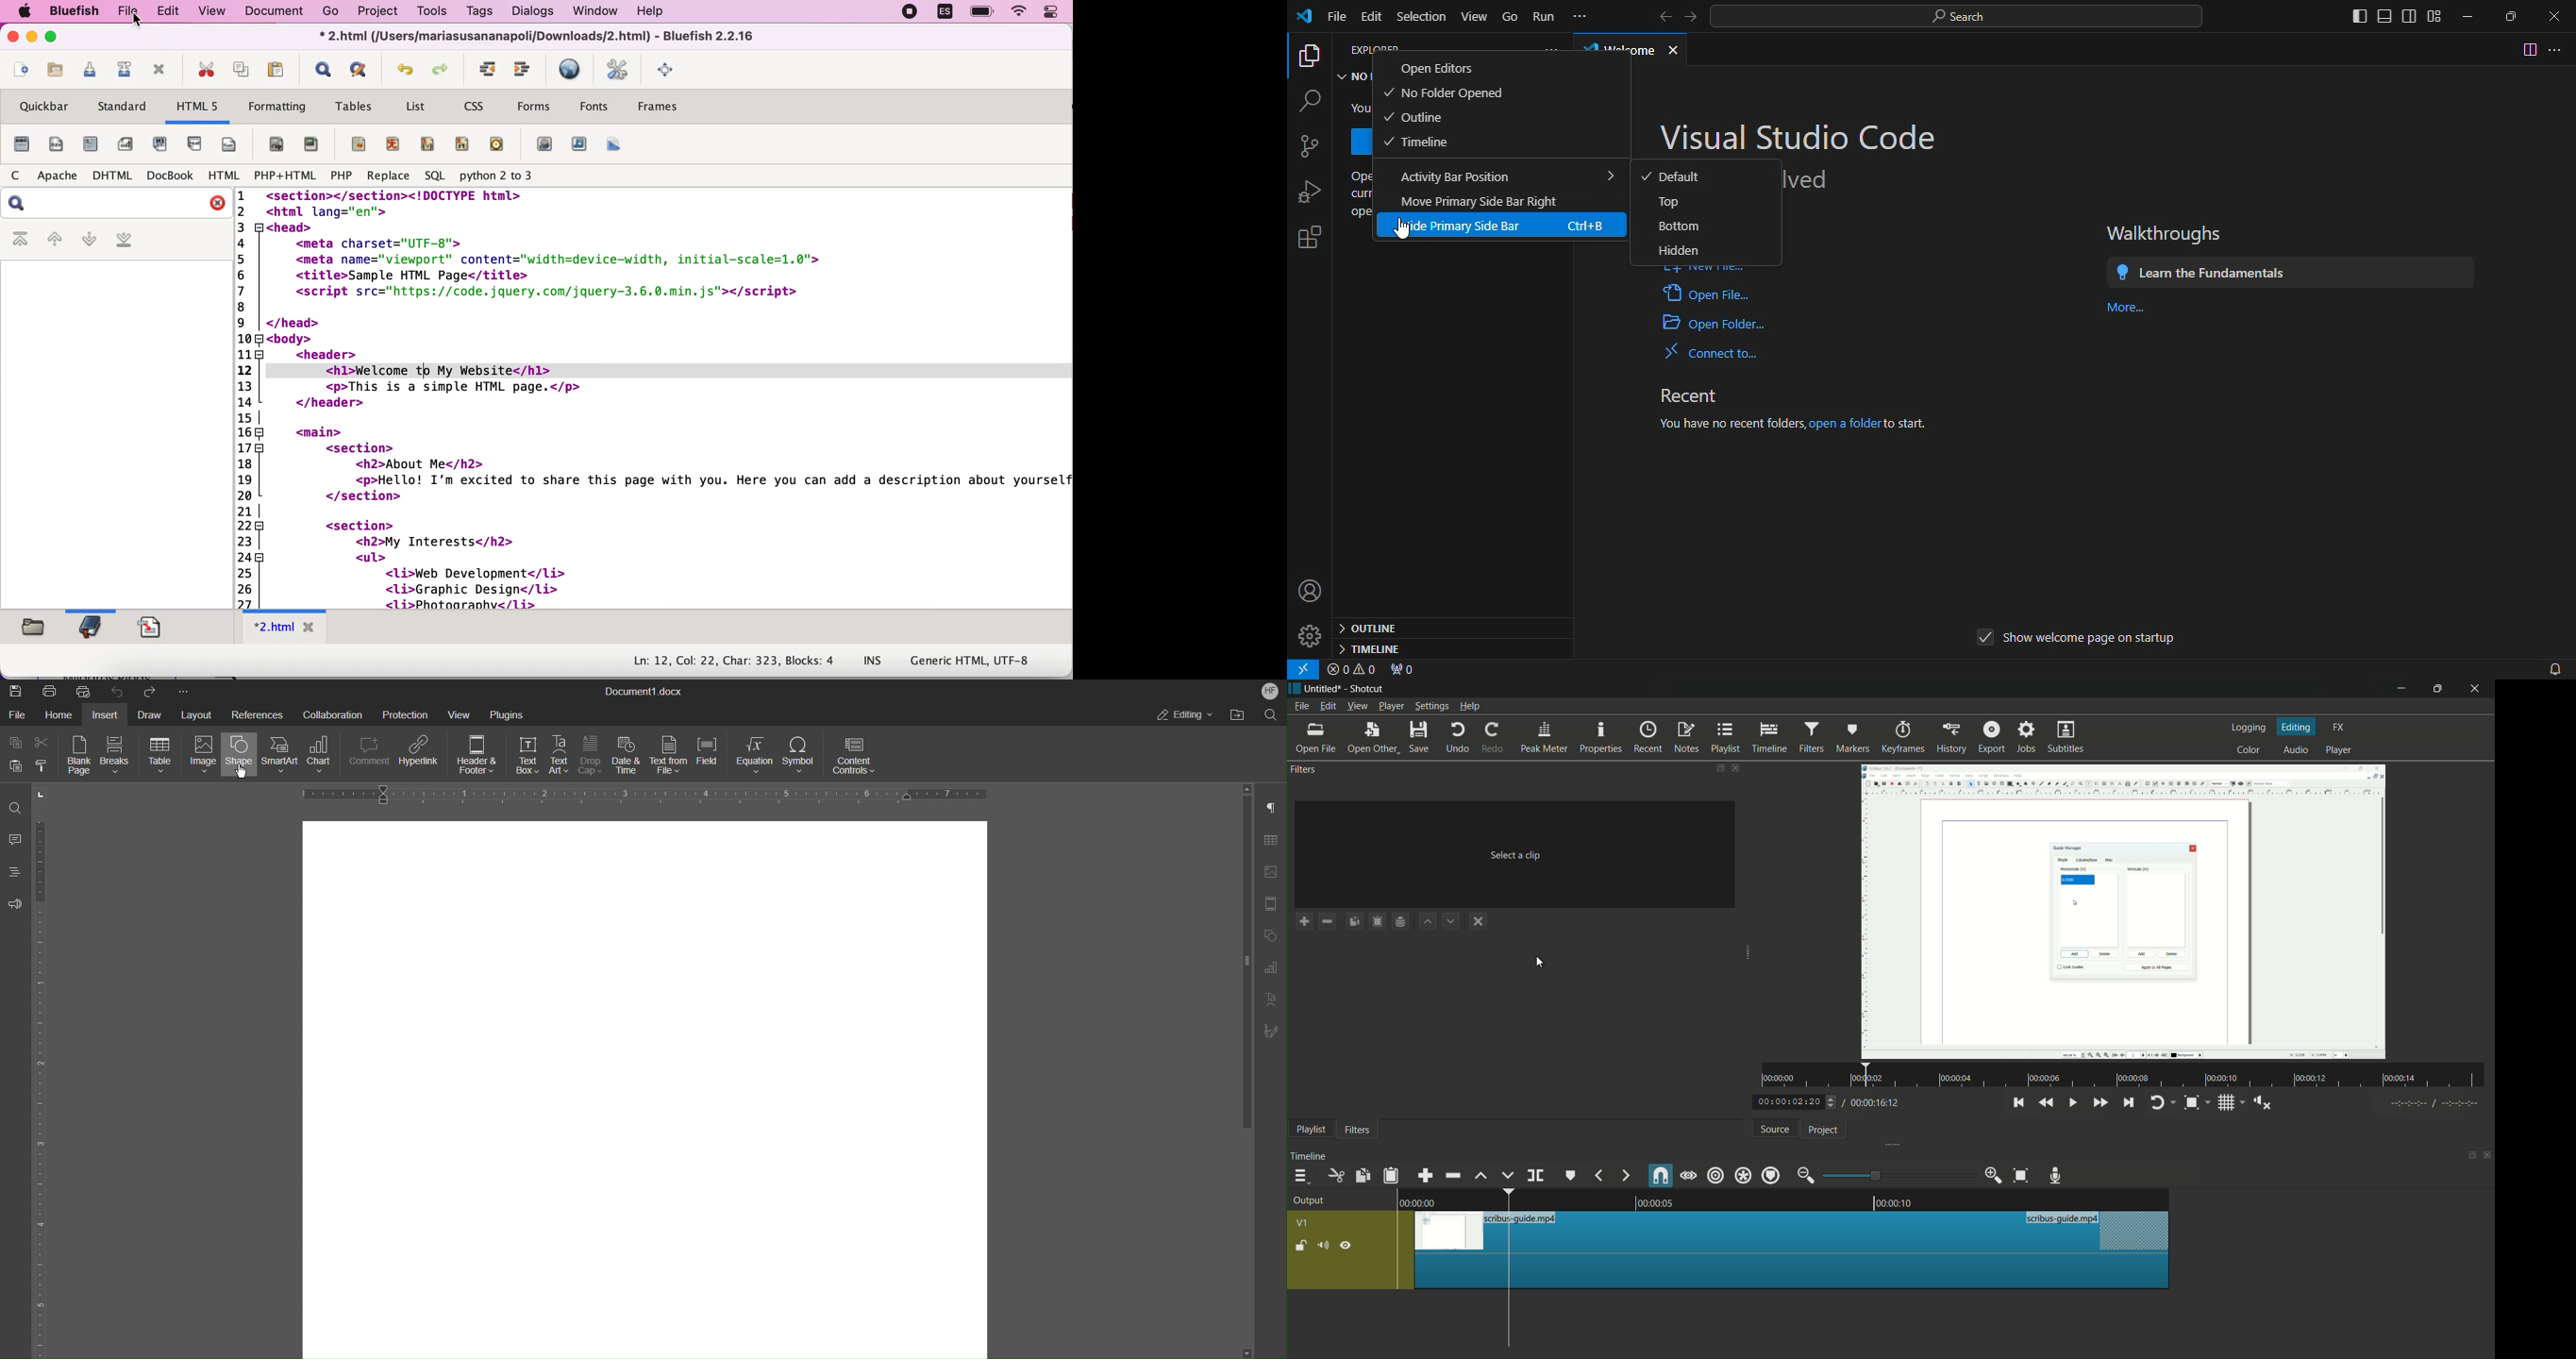 Image resolution: width=2576 pixels, height=1372 pixels. Describe the element at coordinates (1790, 1250) in the screenshot. I see `video in timeline` at that location.